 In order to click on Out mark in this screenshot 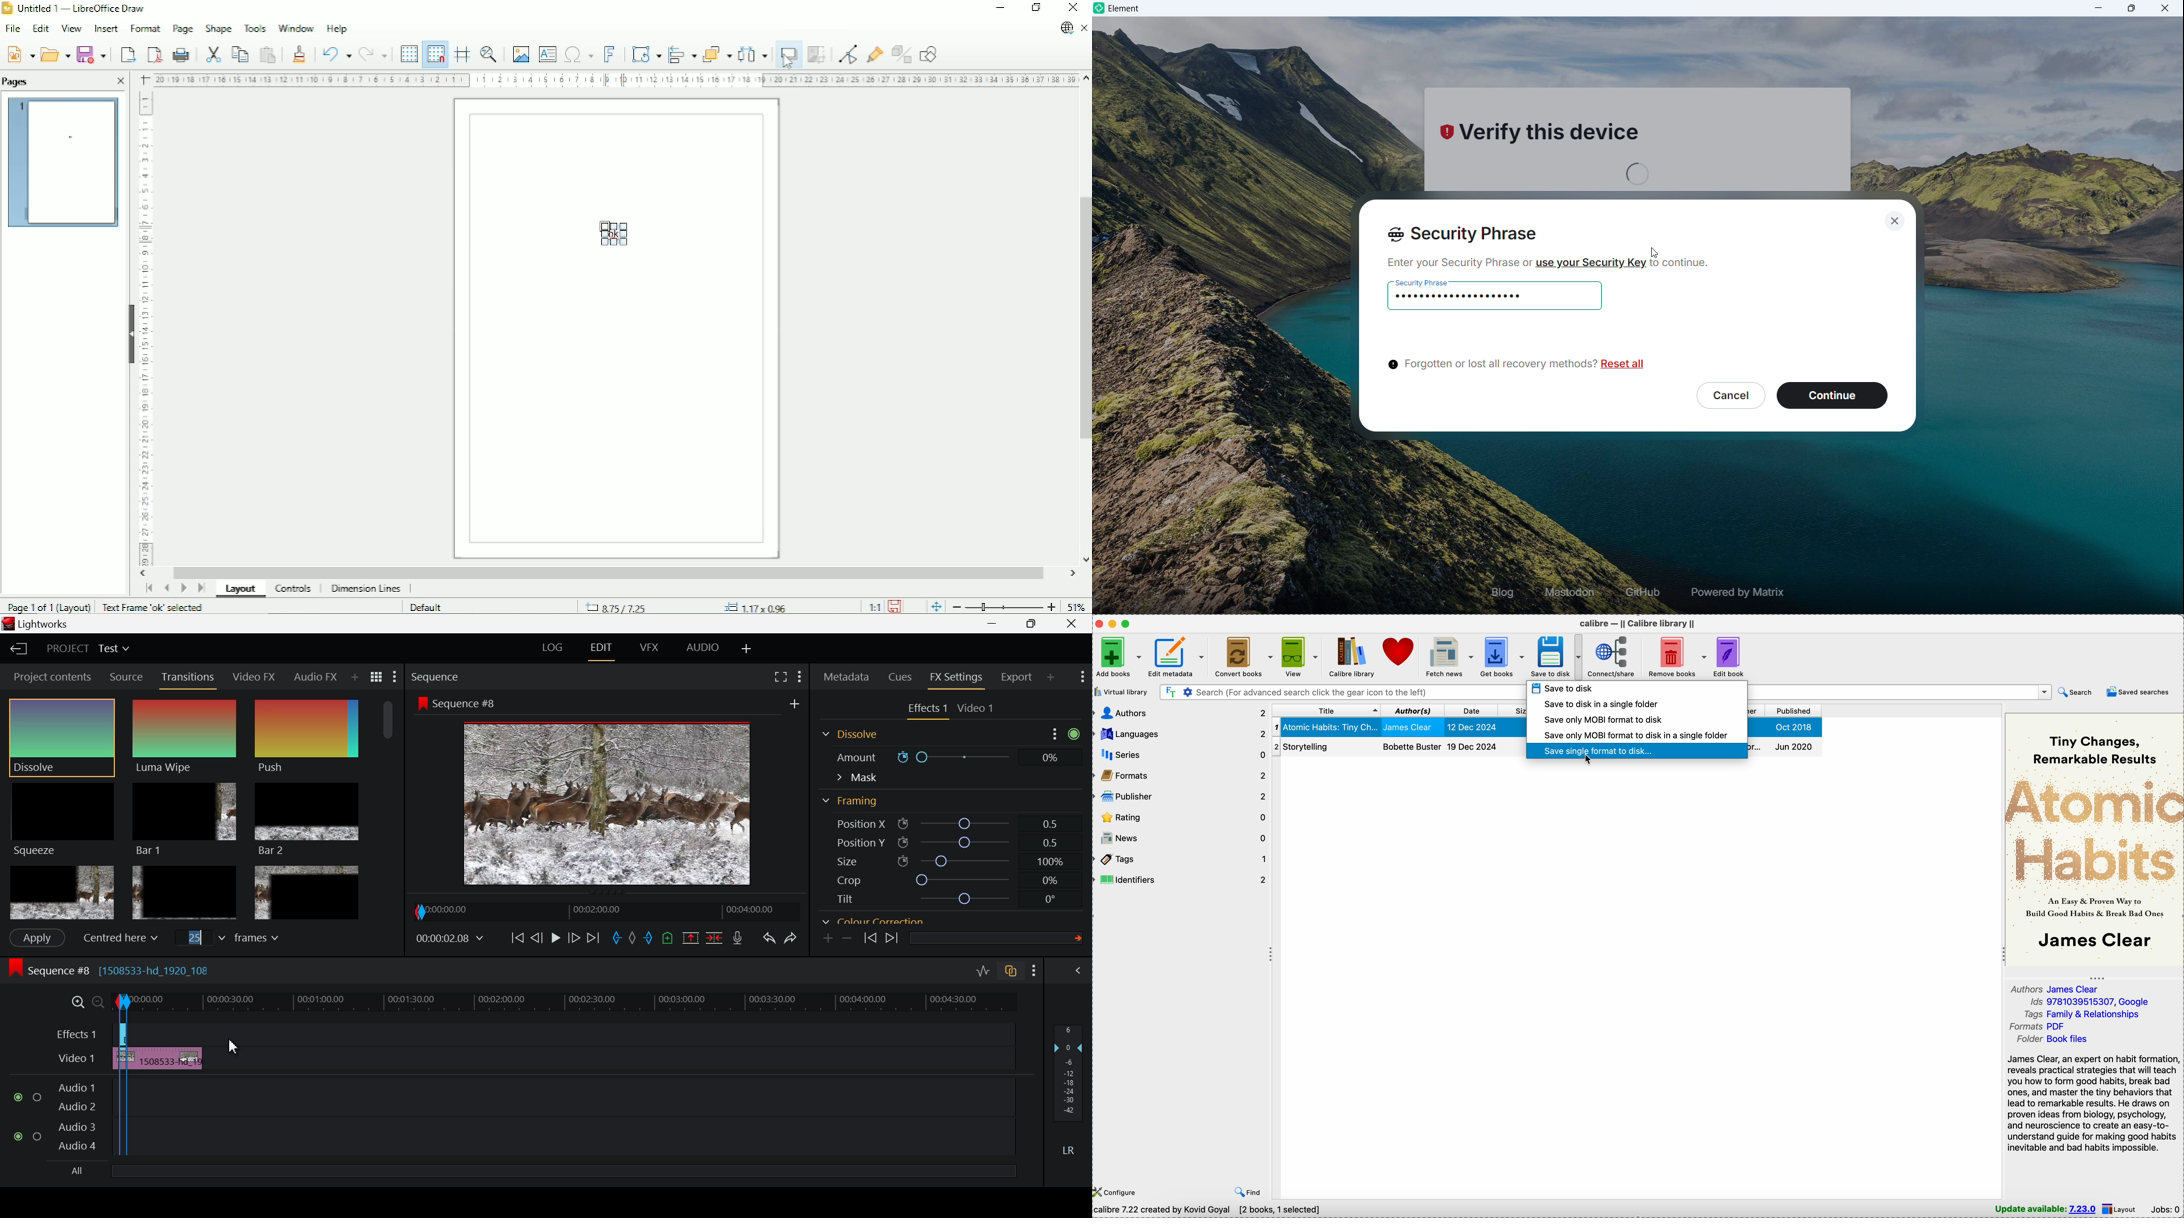, I will do `click(648, 939)`.